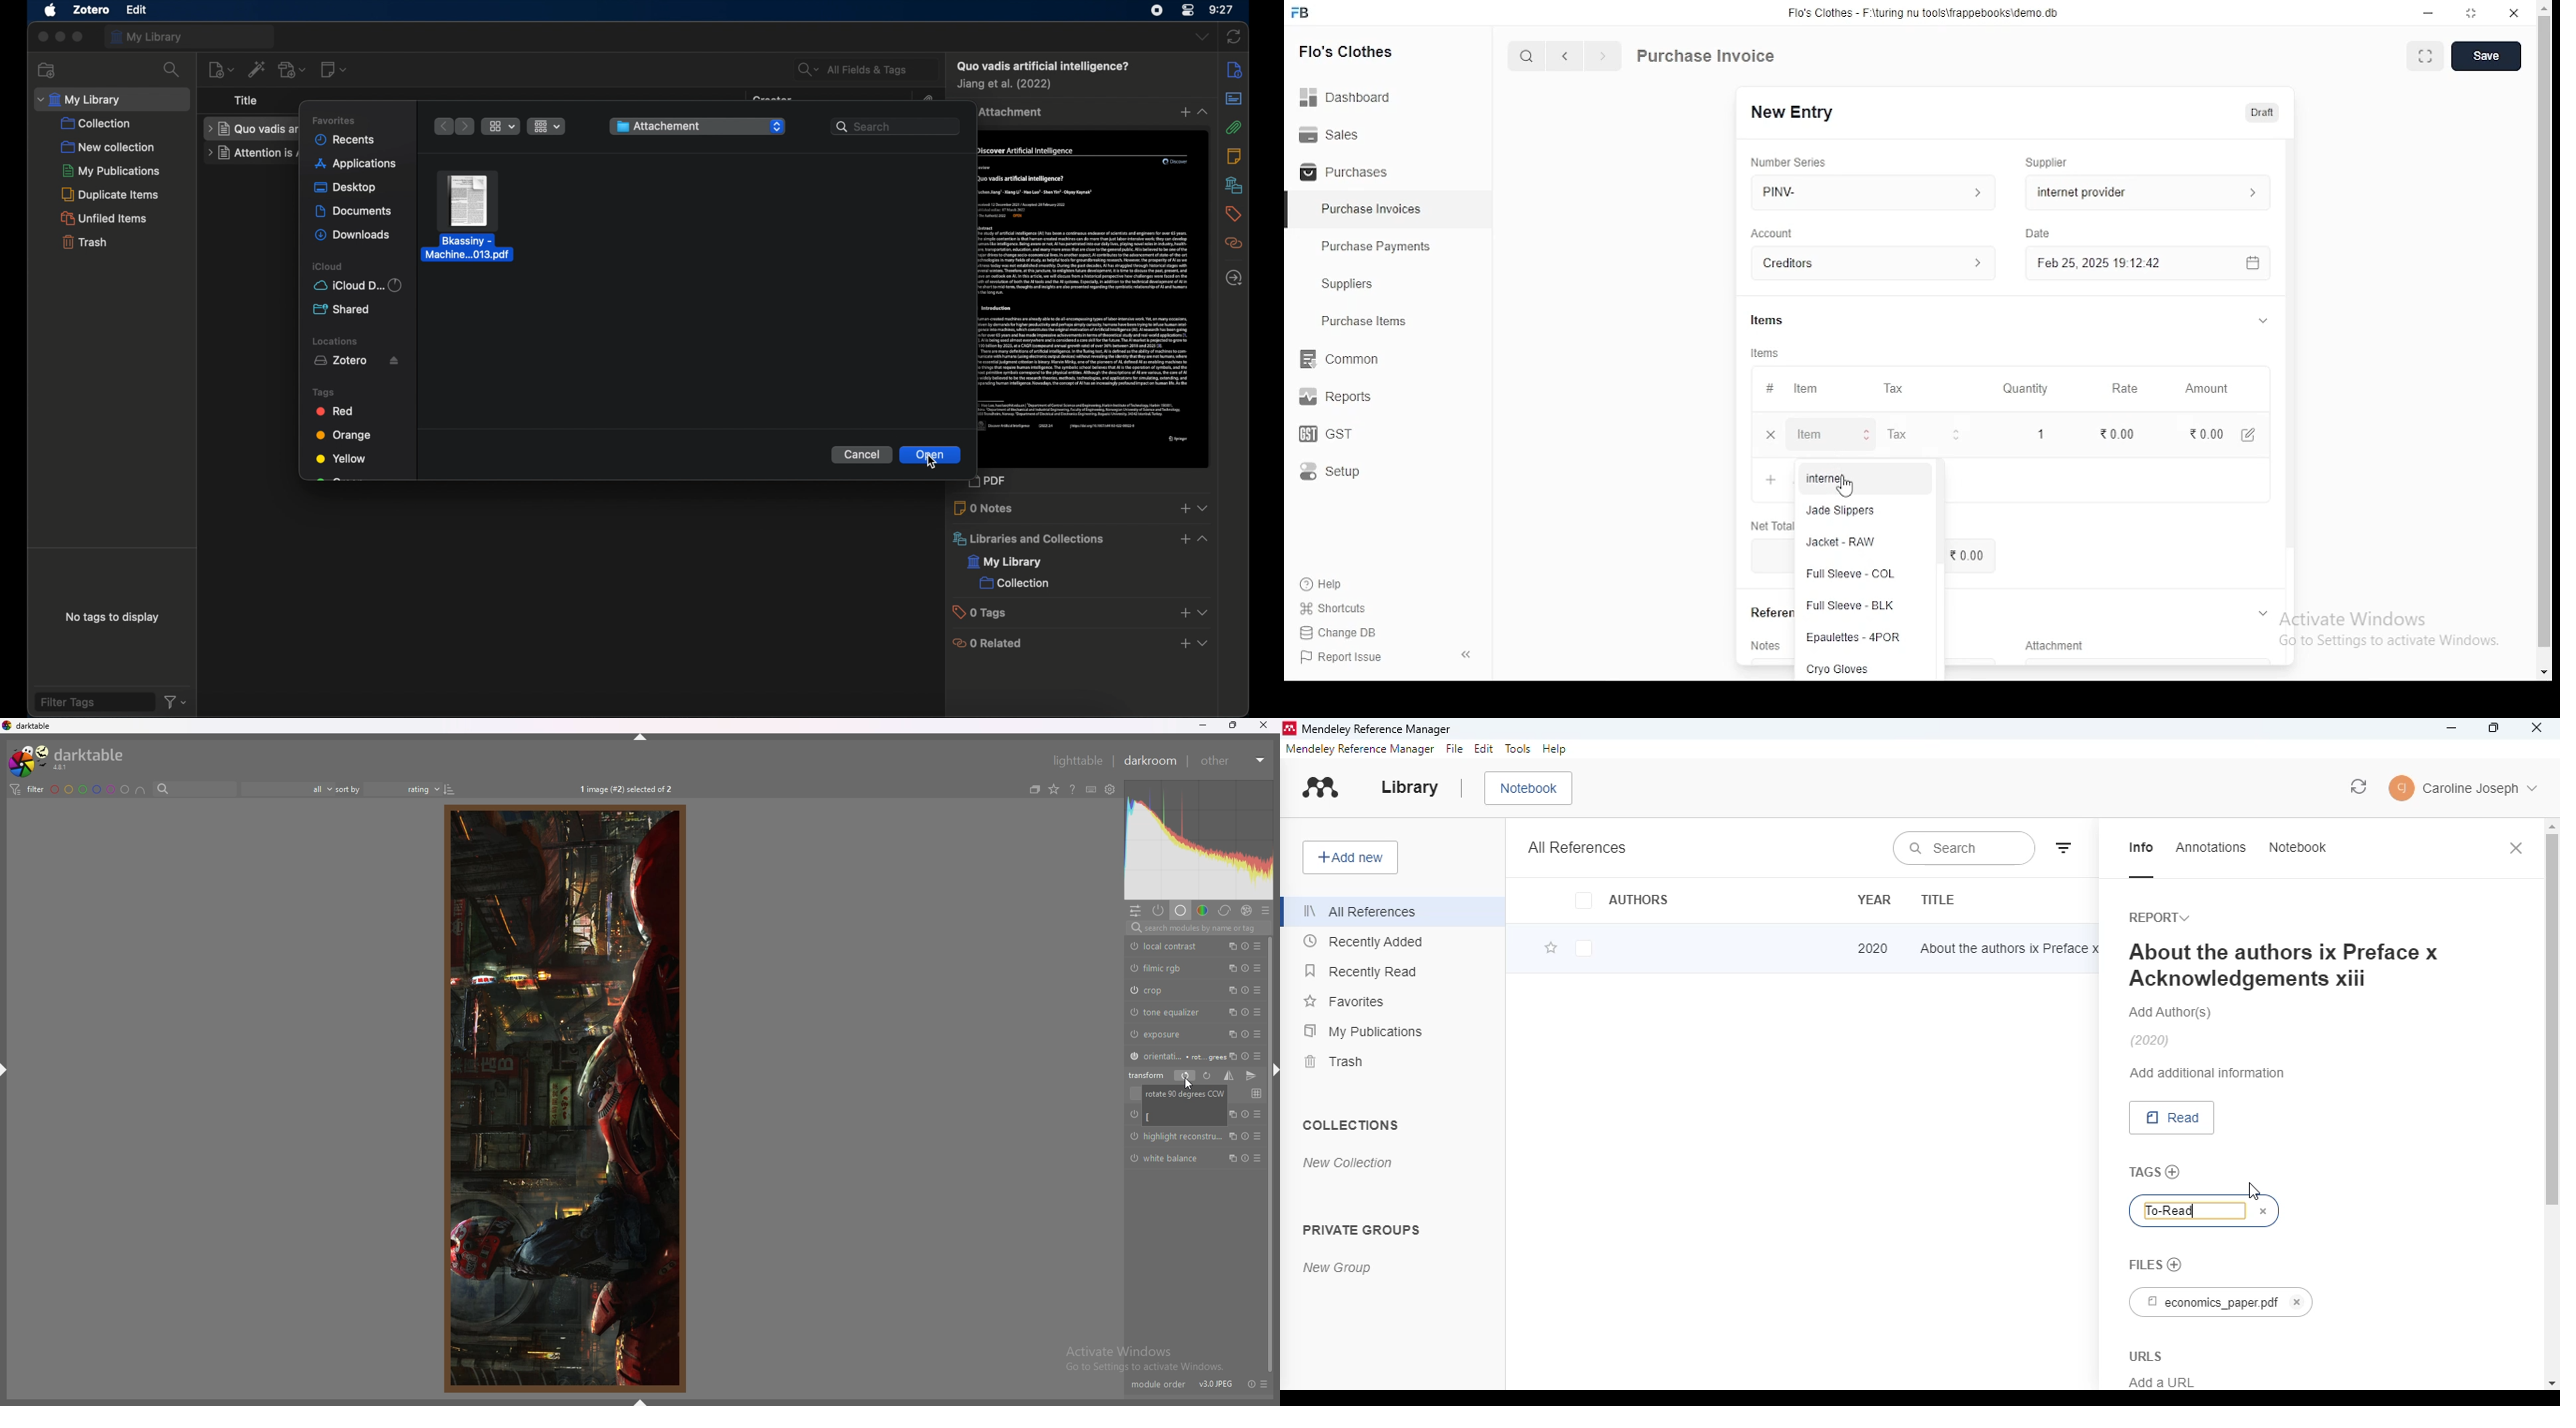 The height and width of the screenshot is (1428, 2576). Describe the element at coordinates (984, 612) in the screenshot. I see `0 tags` at that location.